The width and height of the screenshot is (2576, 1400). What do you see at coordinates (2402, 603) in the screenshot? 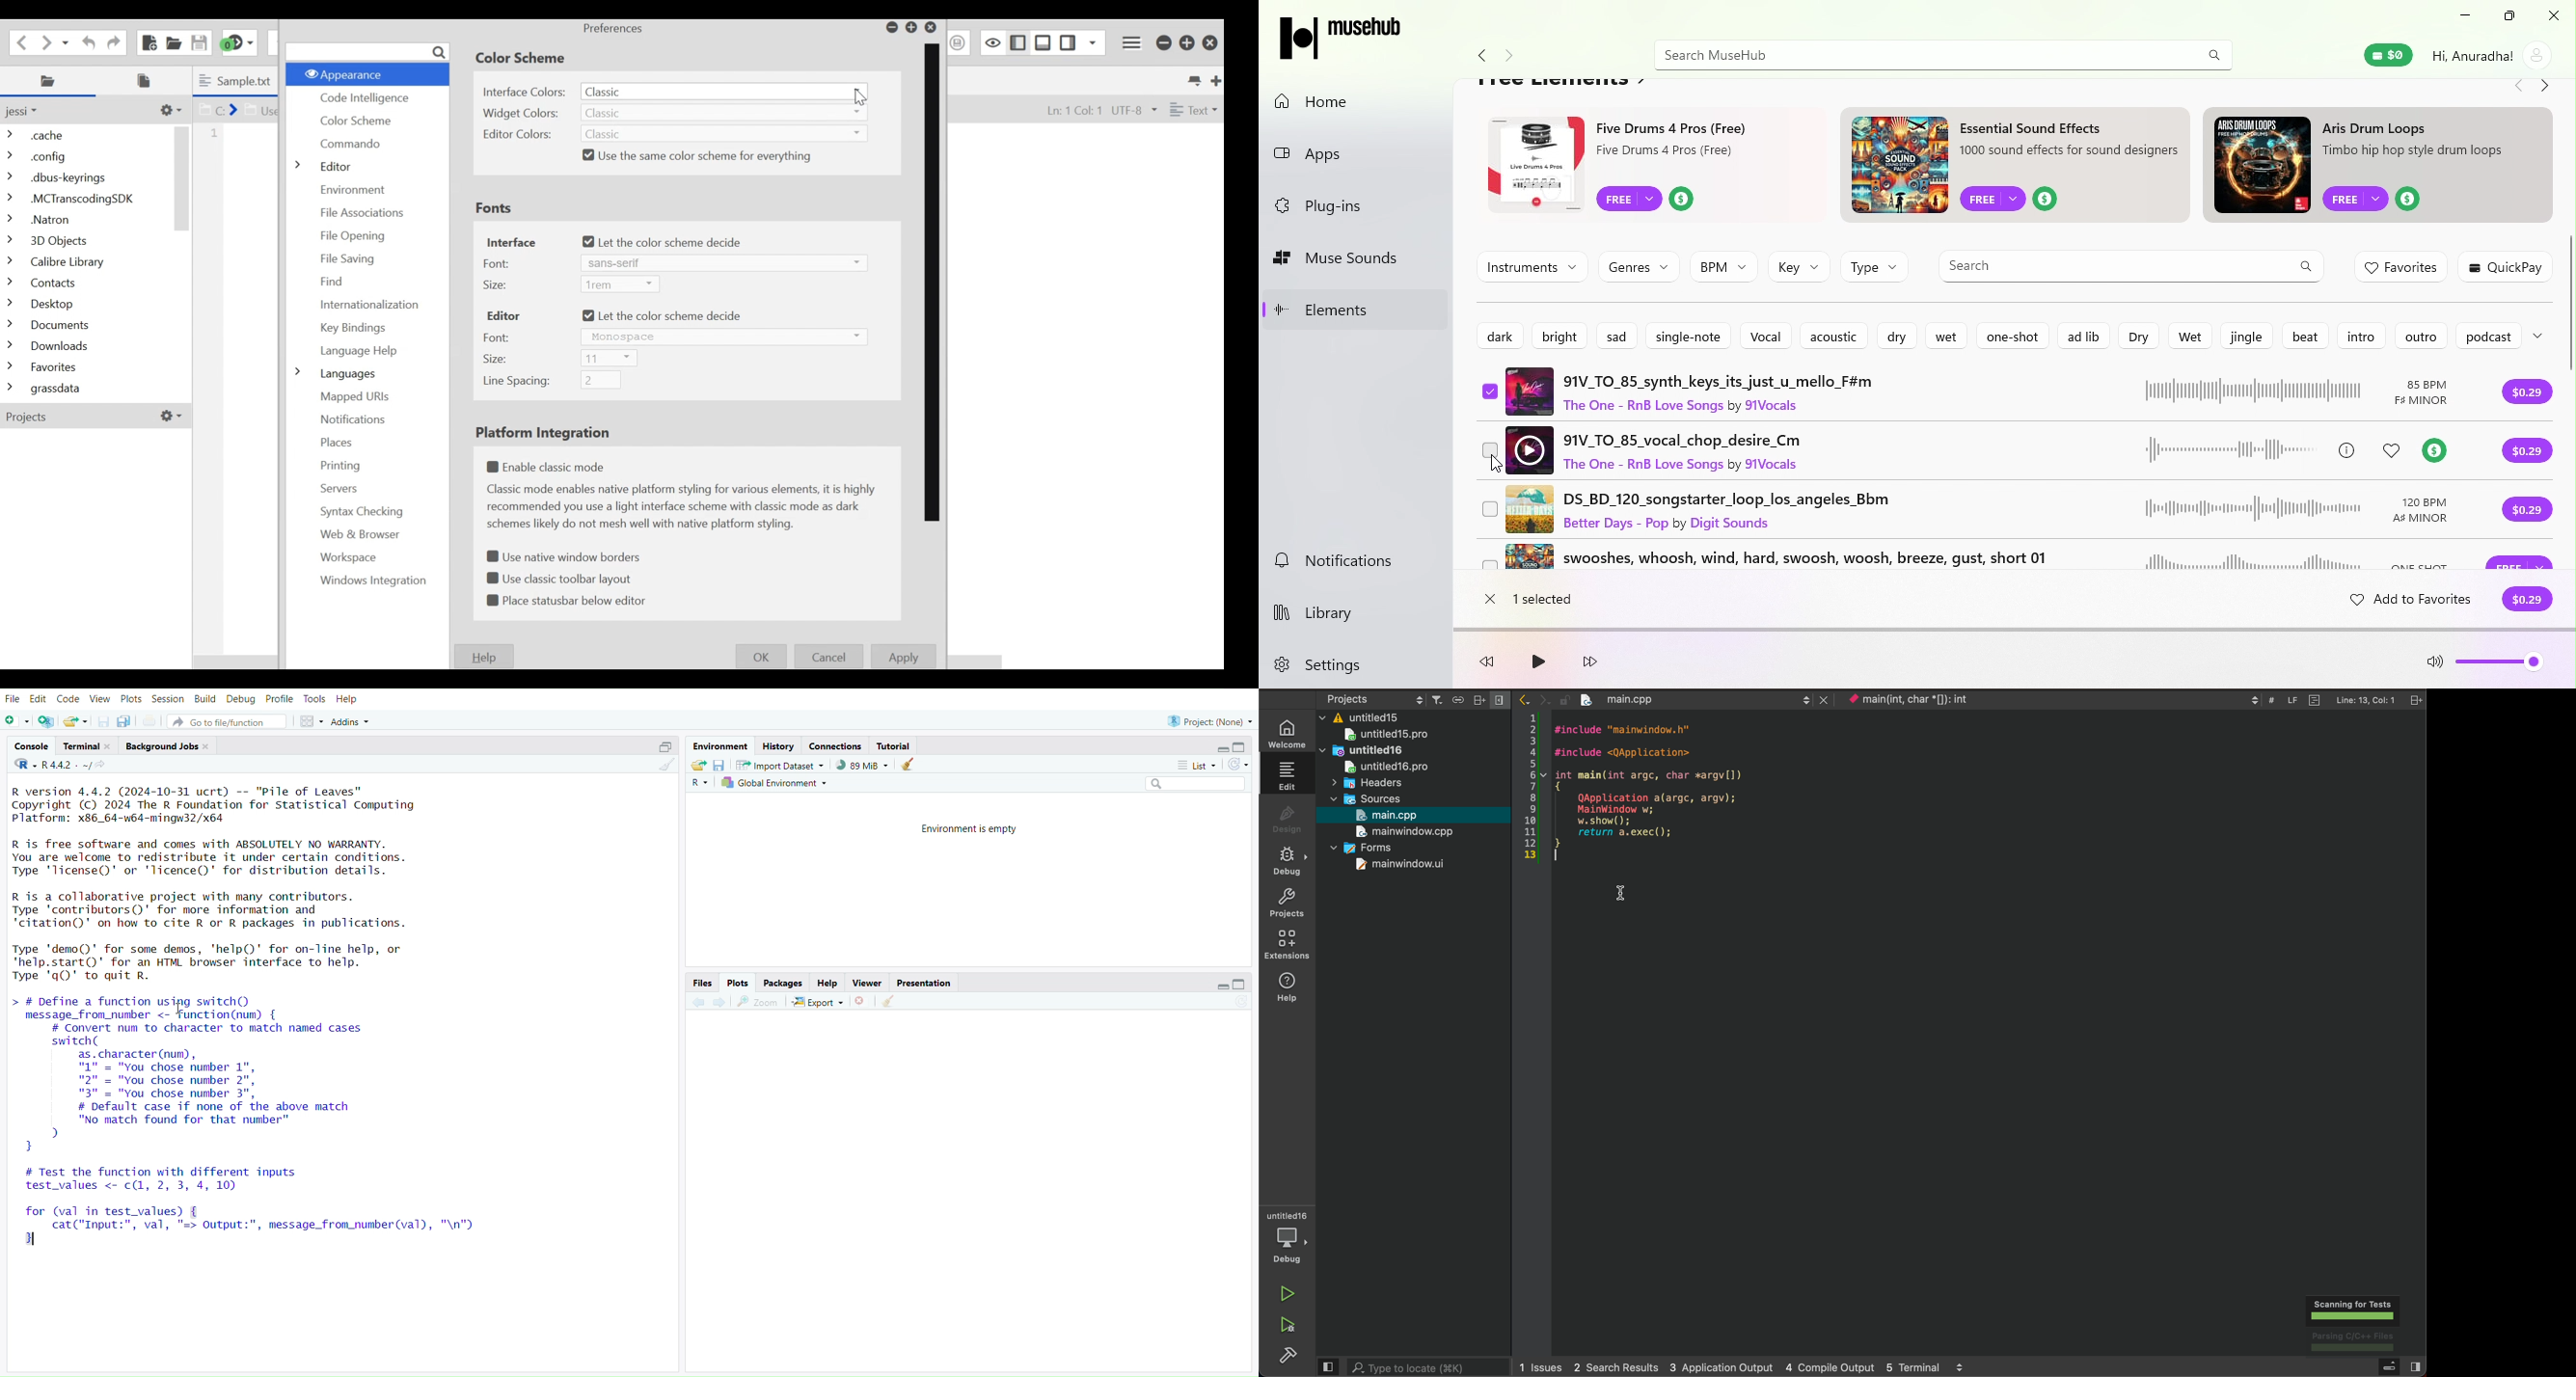
I see `add to favorites` at bounding box center [2402, 603].